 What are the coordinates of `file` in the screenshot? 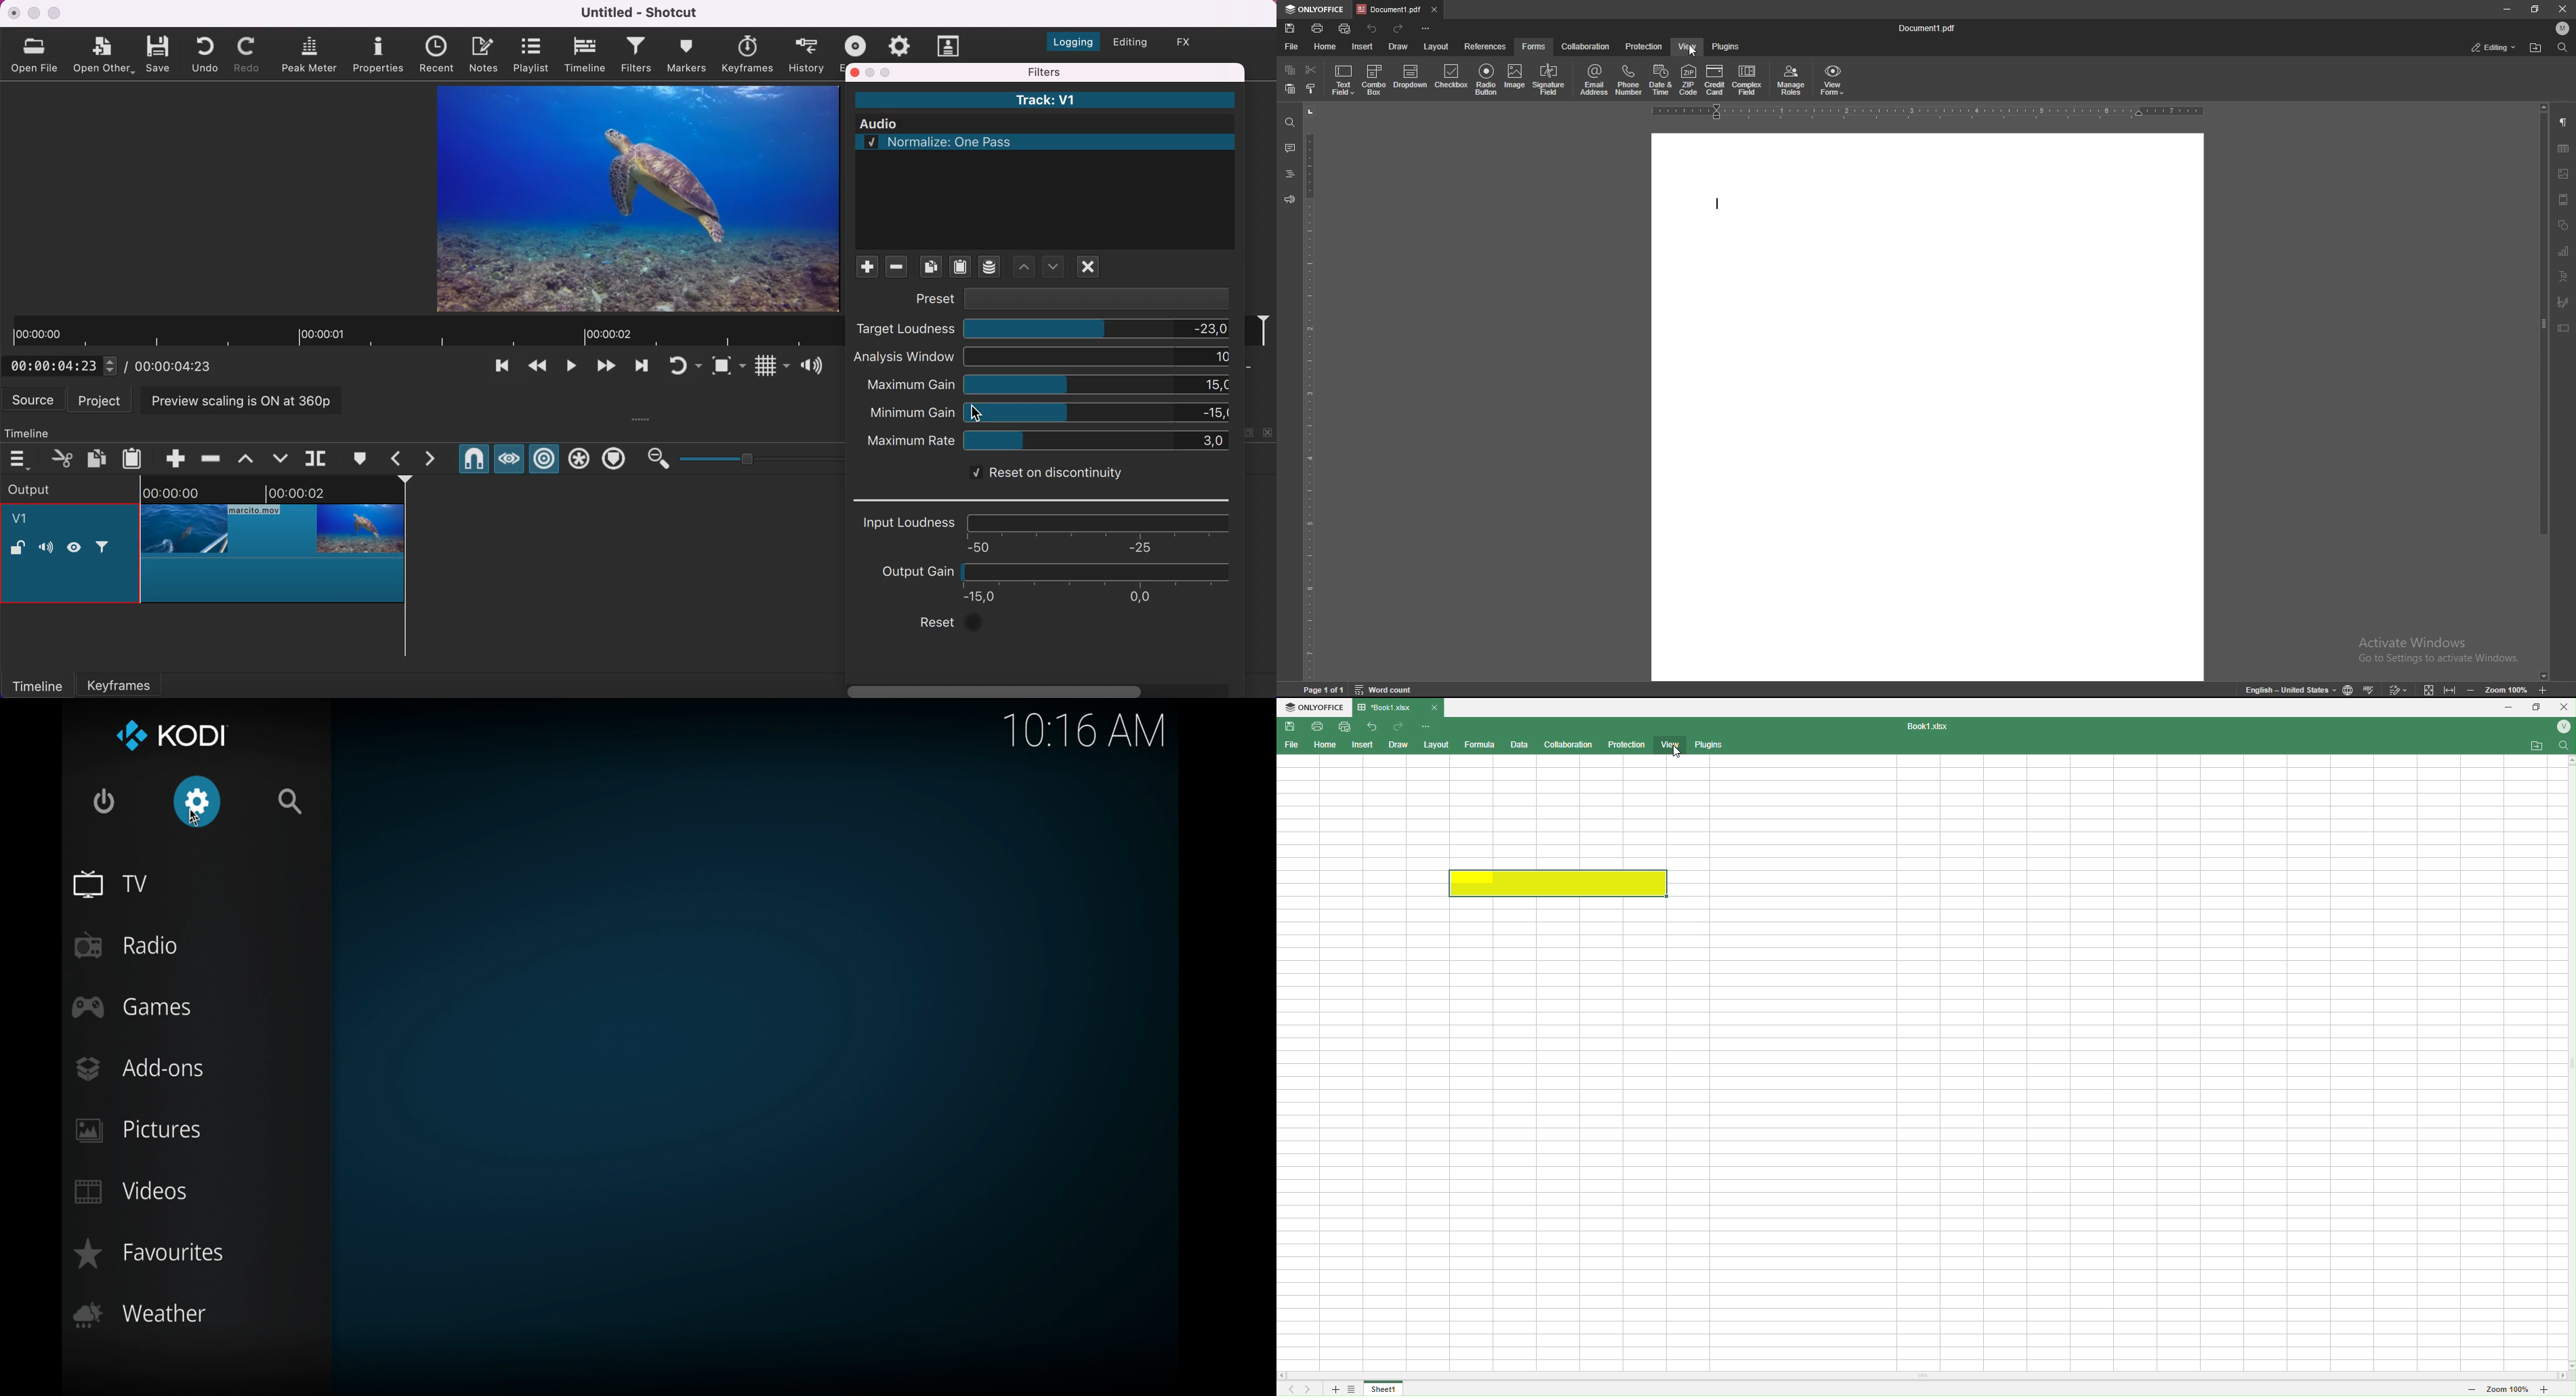 It's located at (1292, 47).